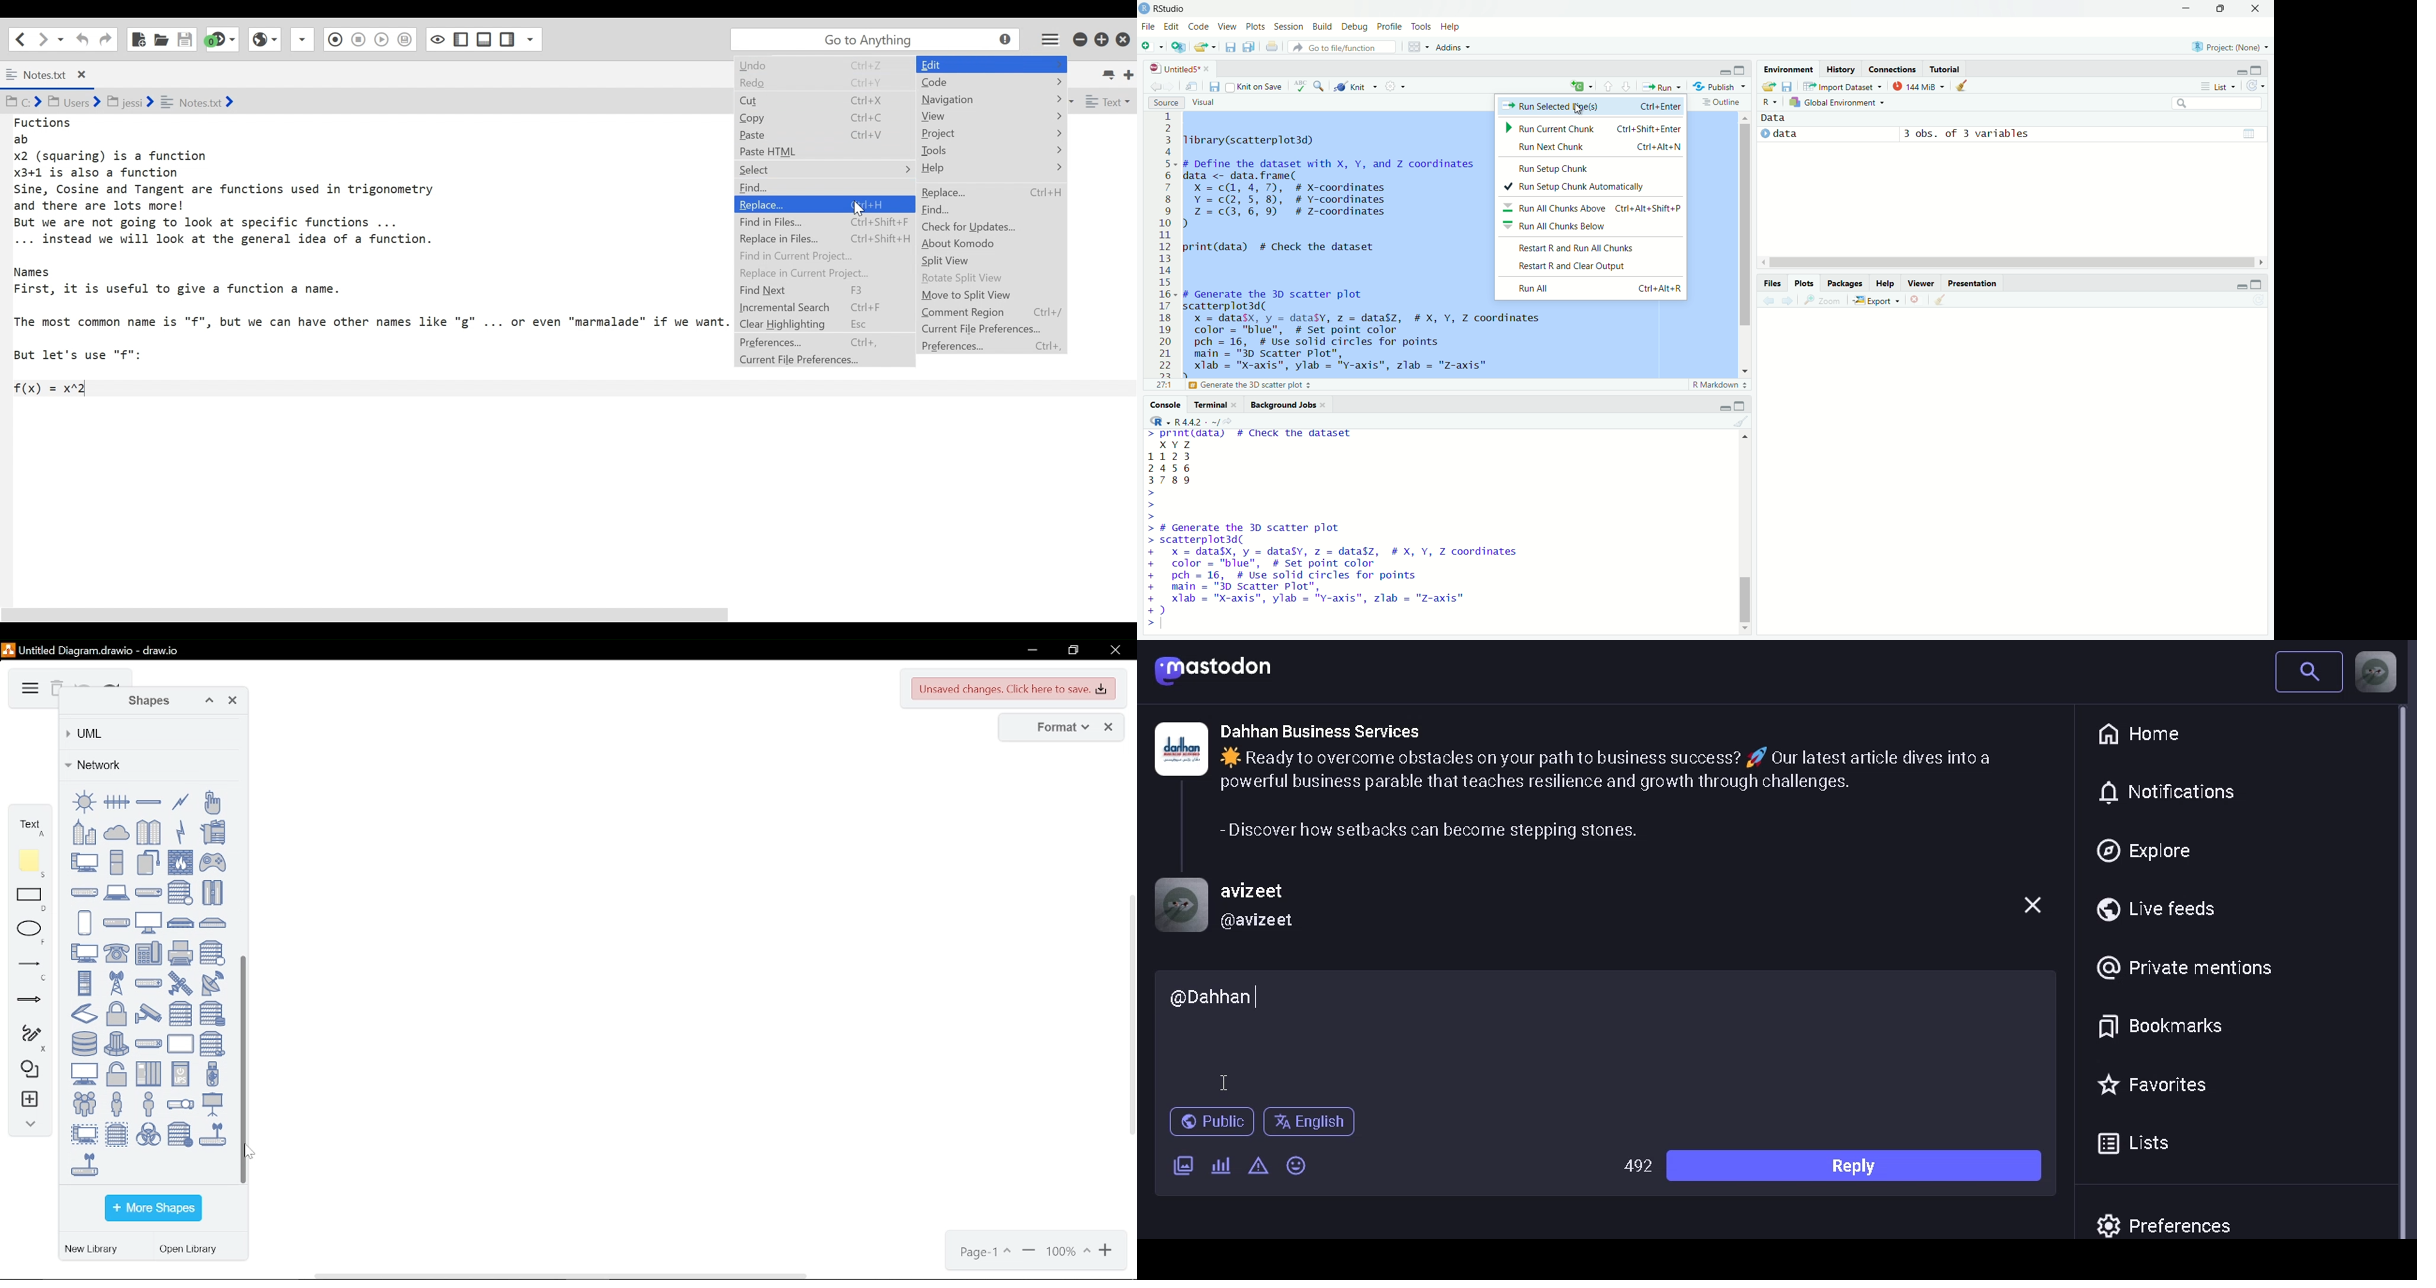 The height and width of the screenshot is (1288, 2436). What do you see at coordinates (1843, 86) in the screenshot?
I see `import dataset` at bounding box center [1843, 86].